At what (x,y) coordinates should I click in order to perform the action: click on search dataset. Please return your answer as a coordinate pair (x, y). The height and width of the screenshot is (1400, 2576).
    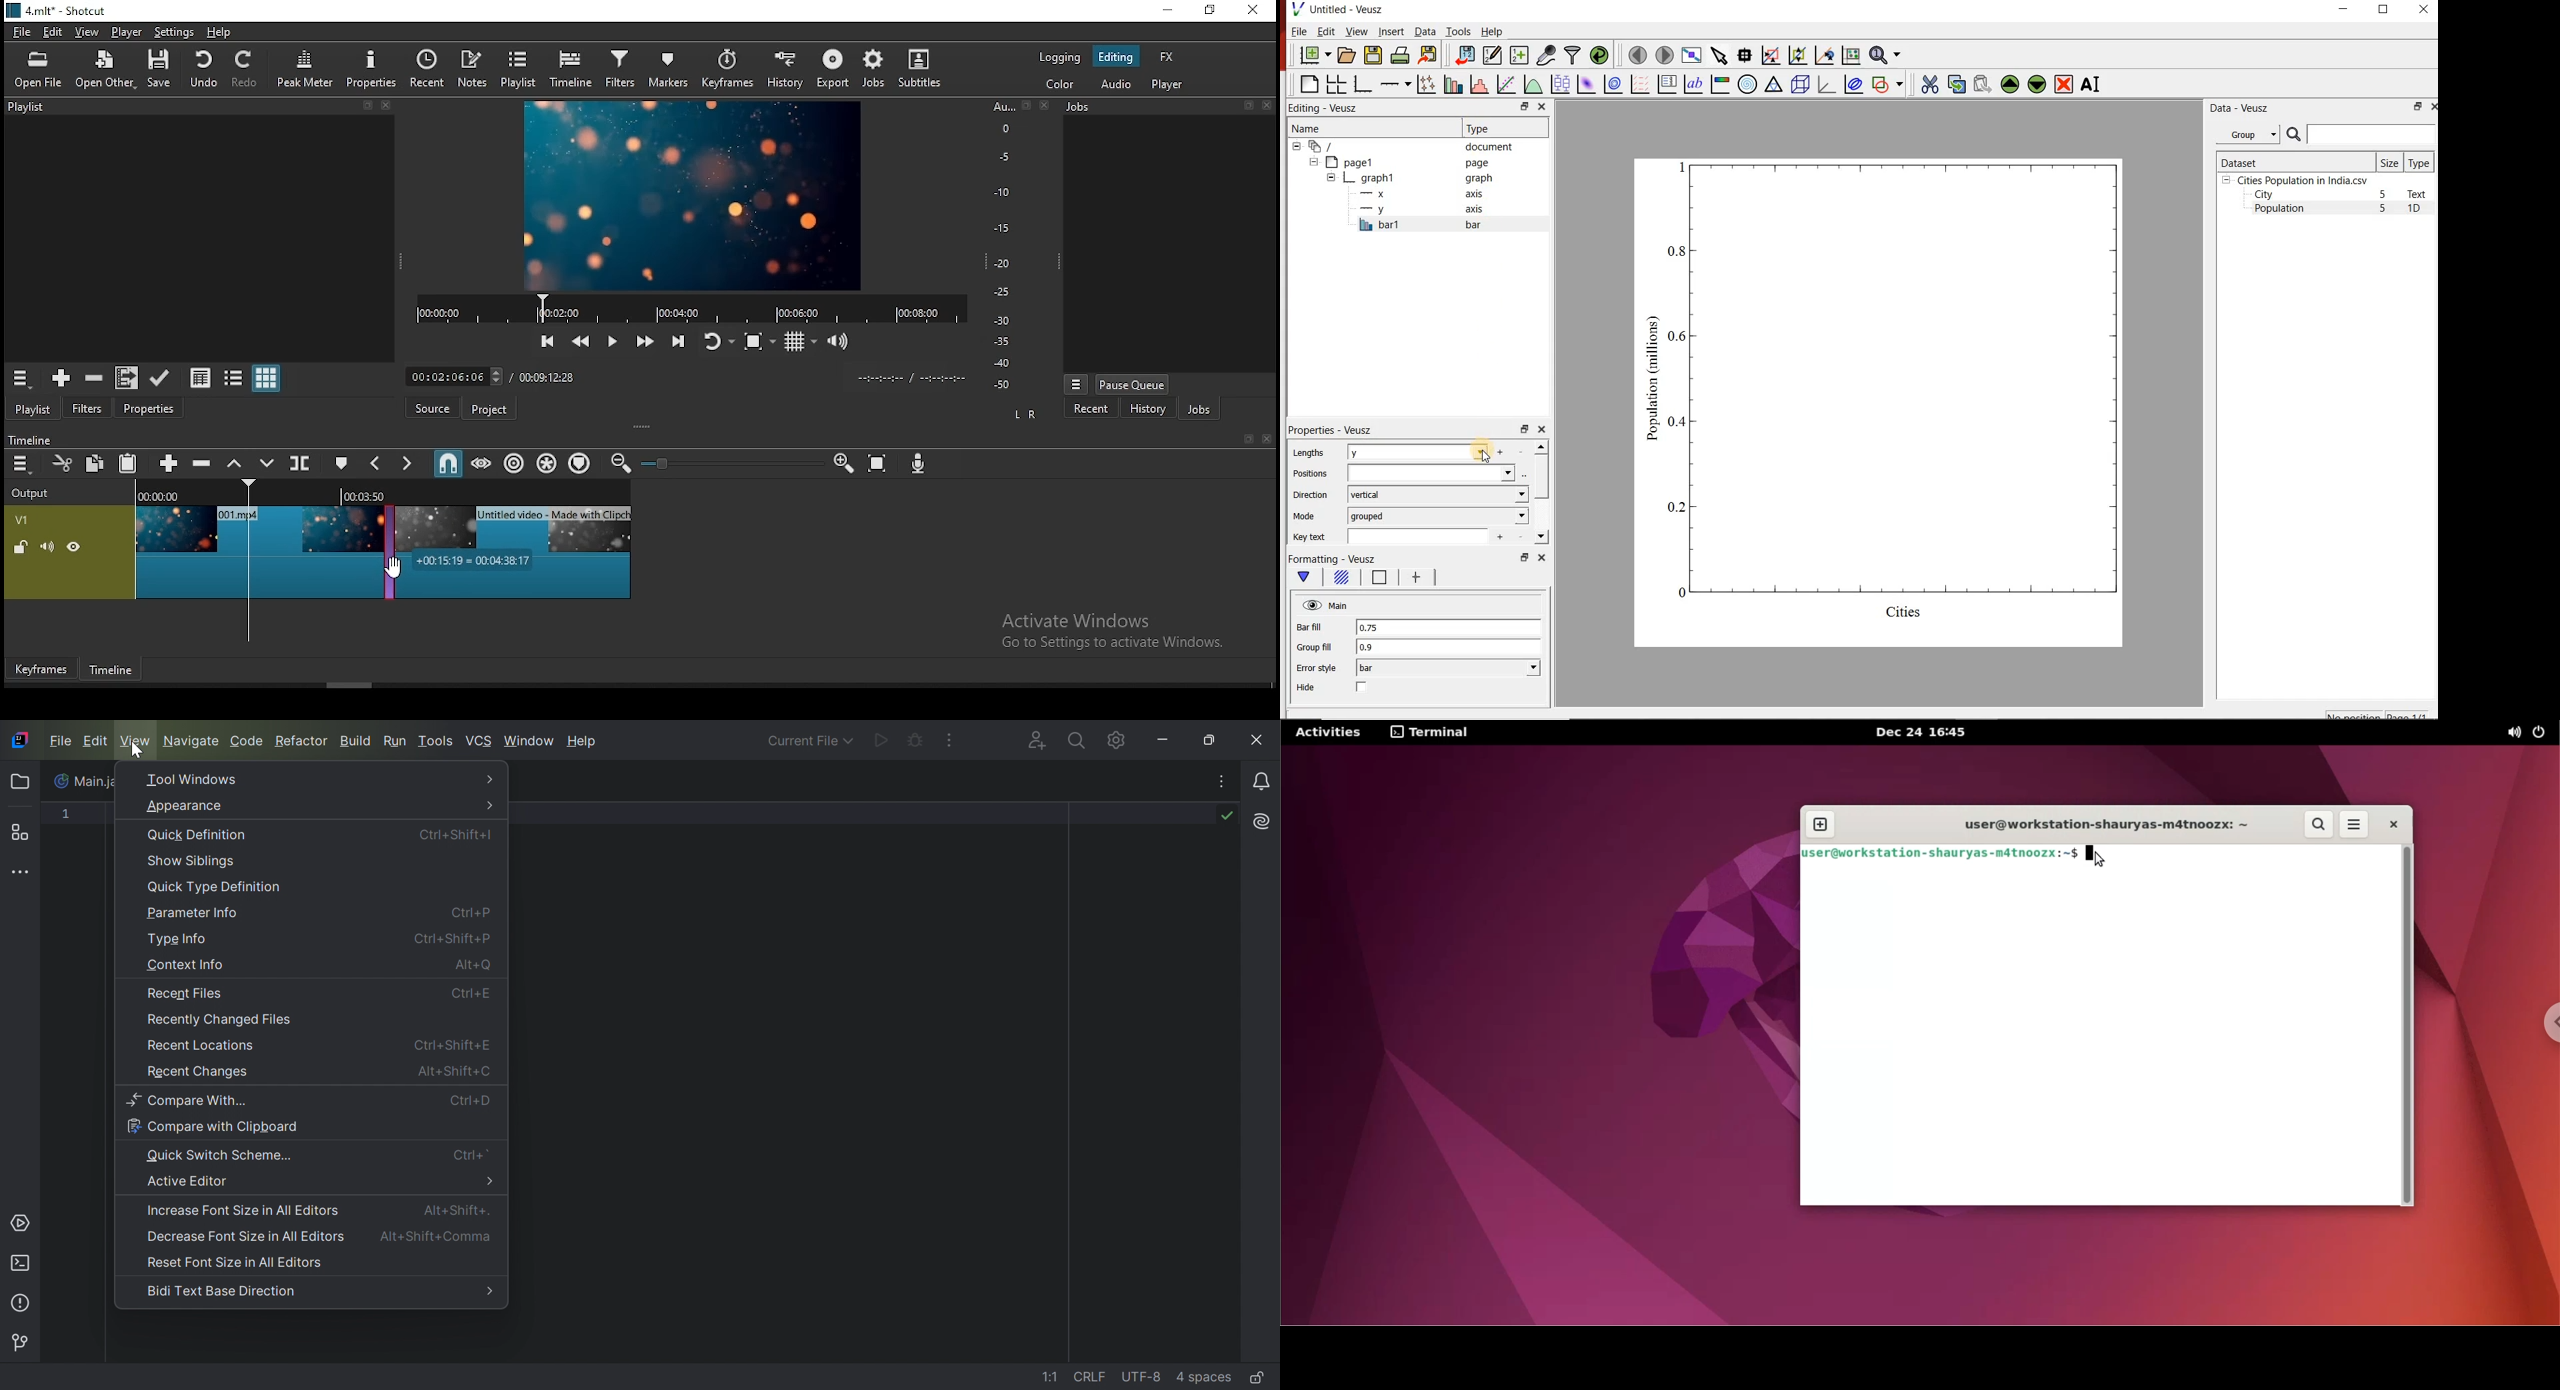
    Looking at the image, I should click on (2362, 134).